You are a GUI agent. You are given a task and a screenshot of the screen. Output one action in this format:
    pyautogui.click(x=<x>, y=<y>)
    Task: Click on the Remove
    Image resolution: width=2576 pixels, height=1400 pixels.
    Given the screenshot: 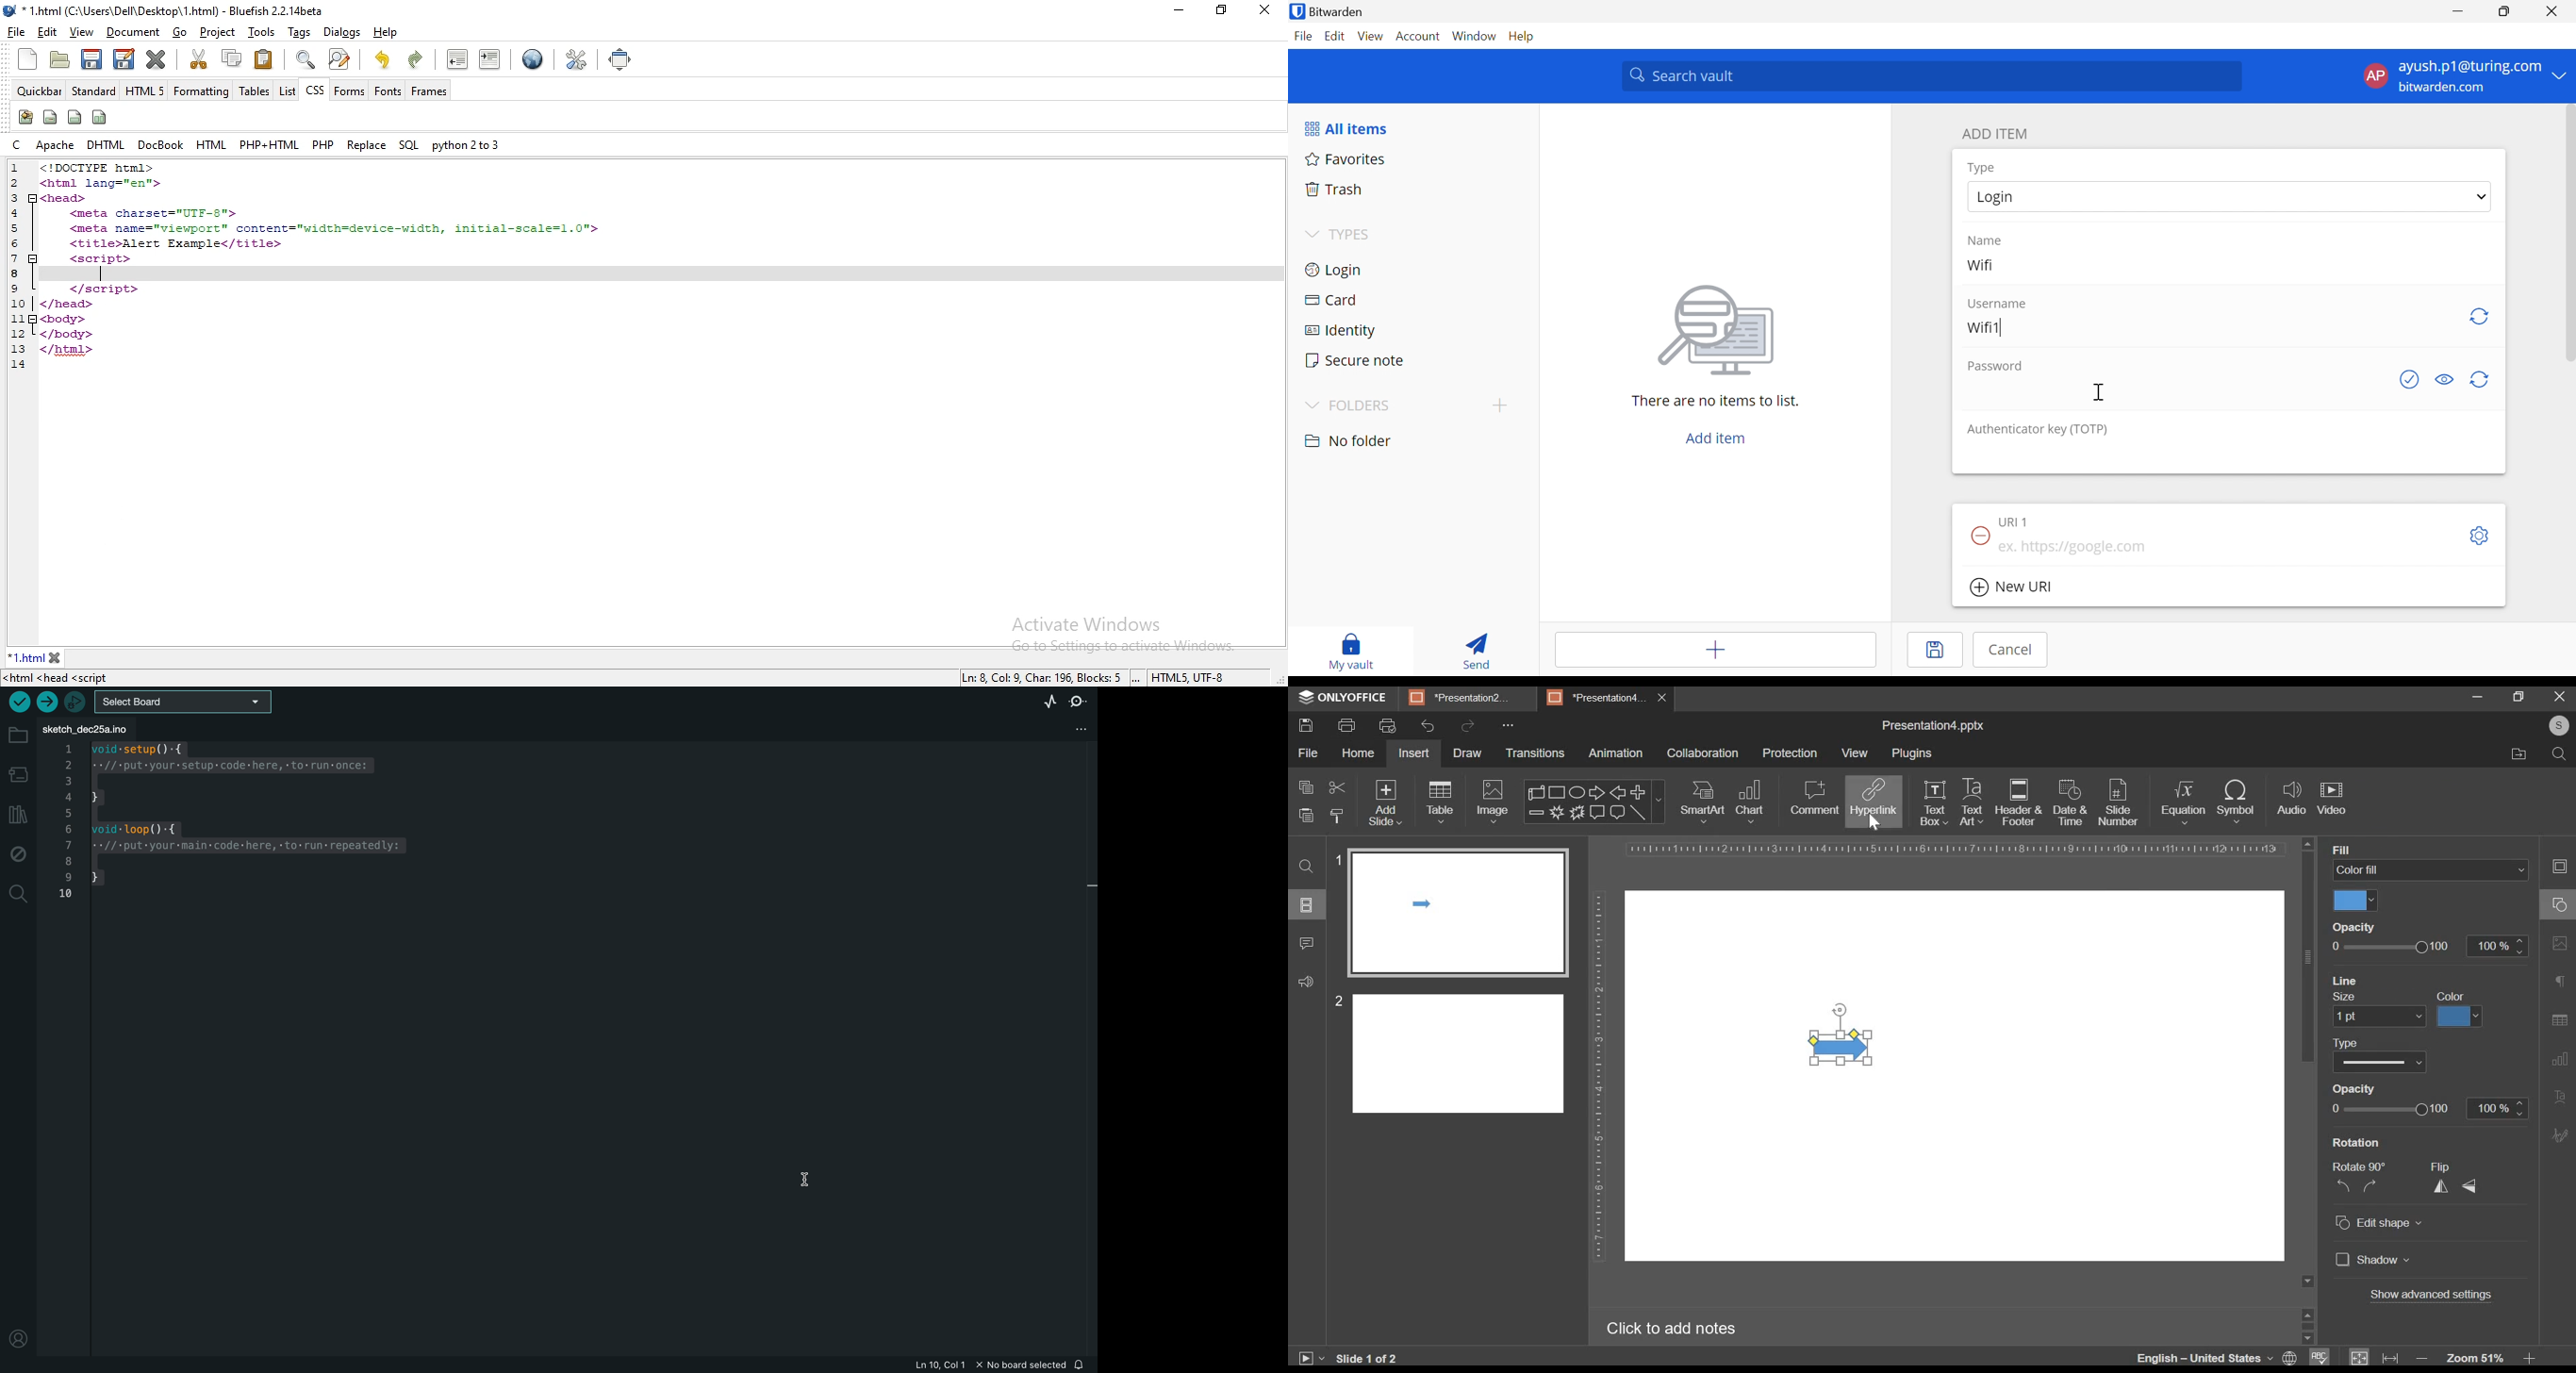 What is the action you would take?
    pyautogui.click(x=1979, y=535)
    